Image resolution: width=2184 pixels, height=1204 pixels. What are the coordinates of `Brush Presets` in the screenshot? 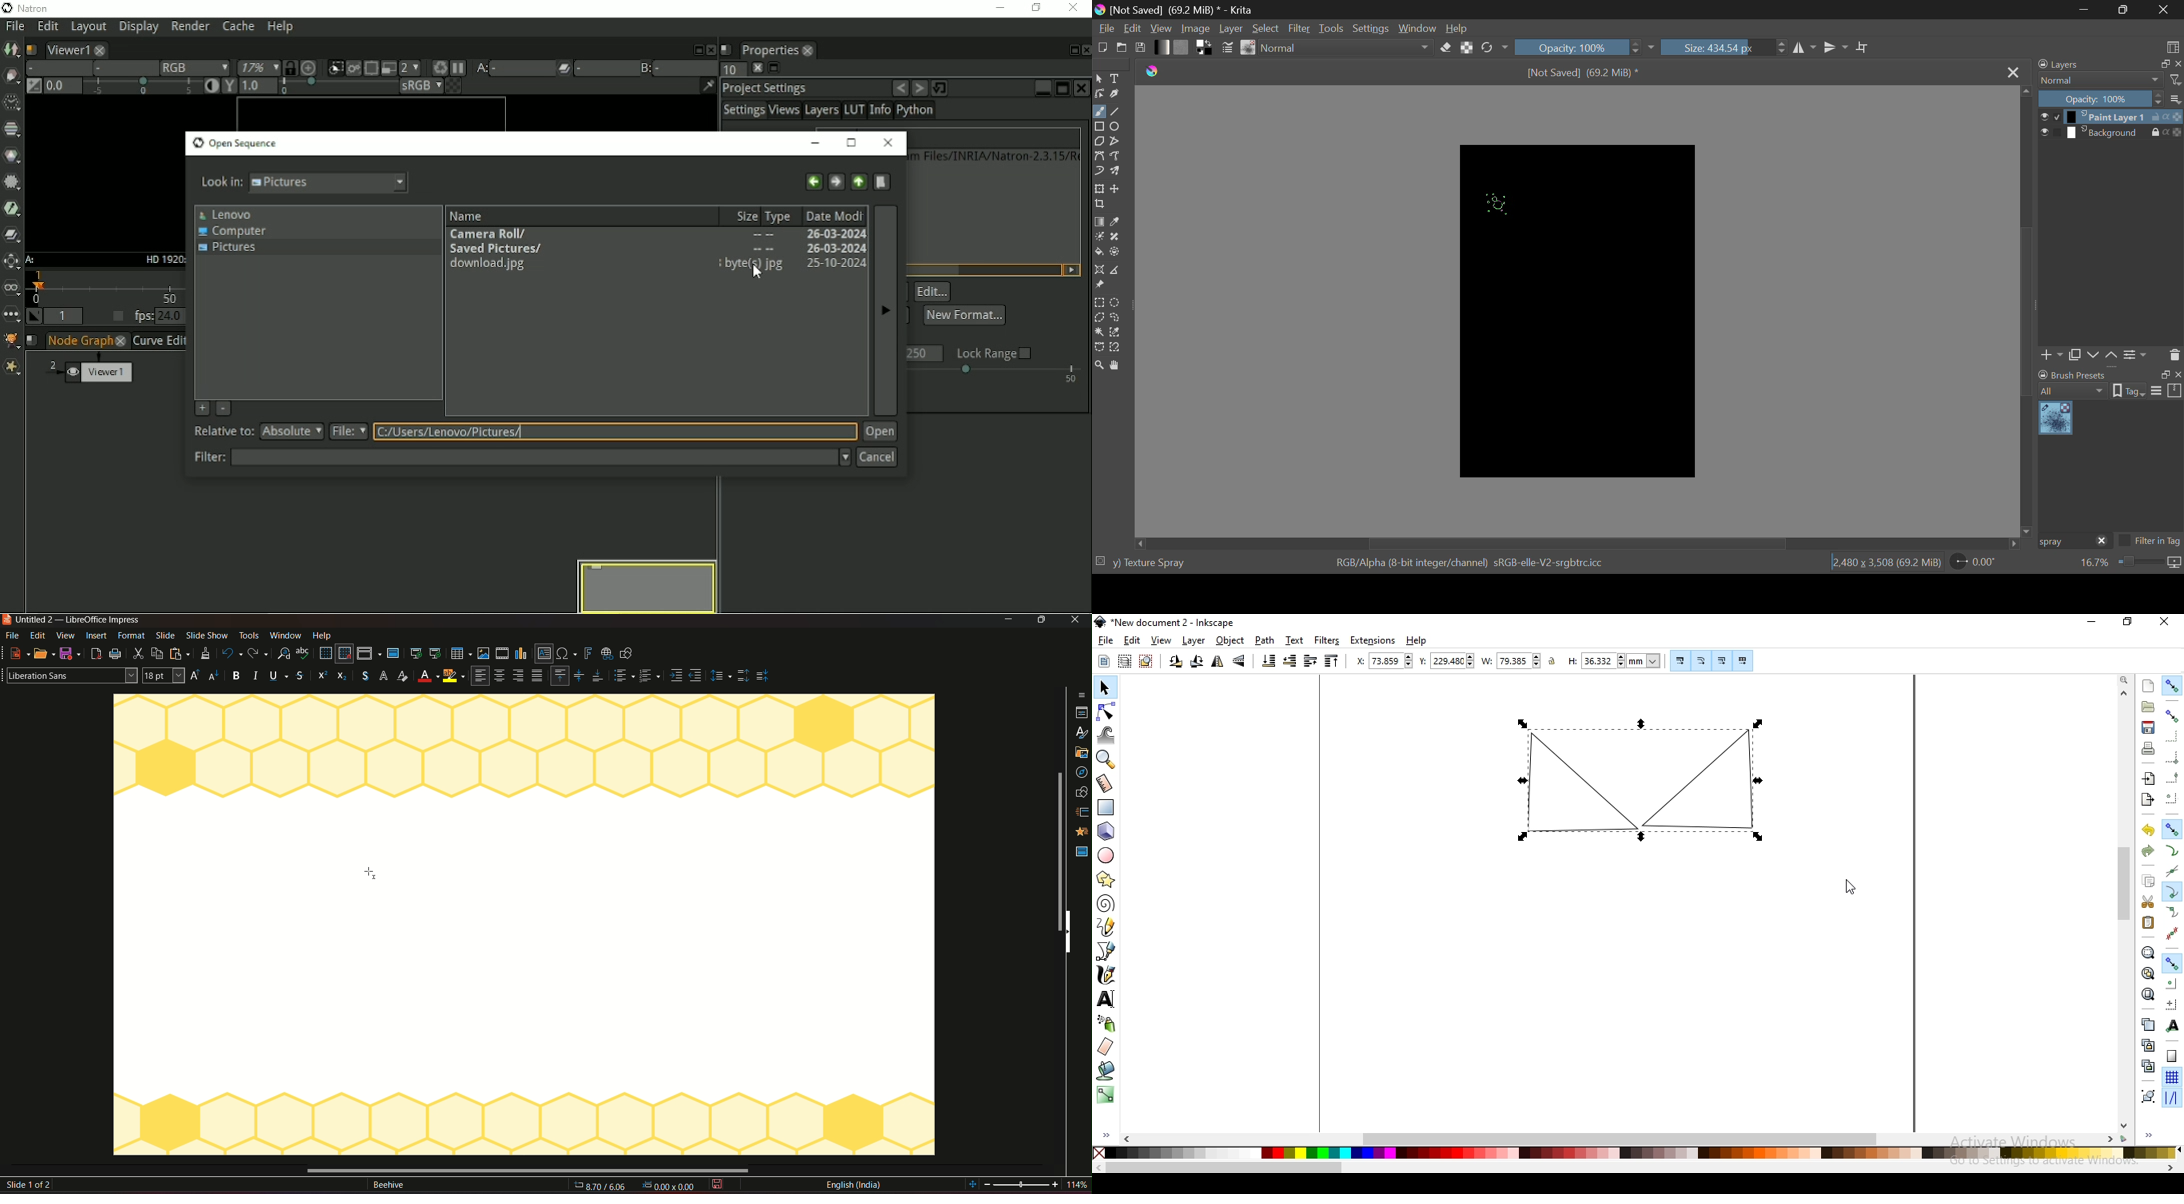 It's located at (1249, 48).